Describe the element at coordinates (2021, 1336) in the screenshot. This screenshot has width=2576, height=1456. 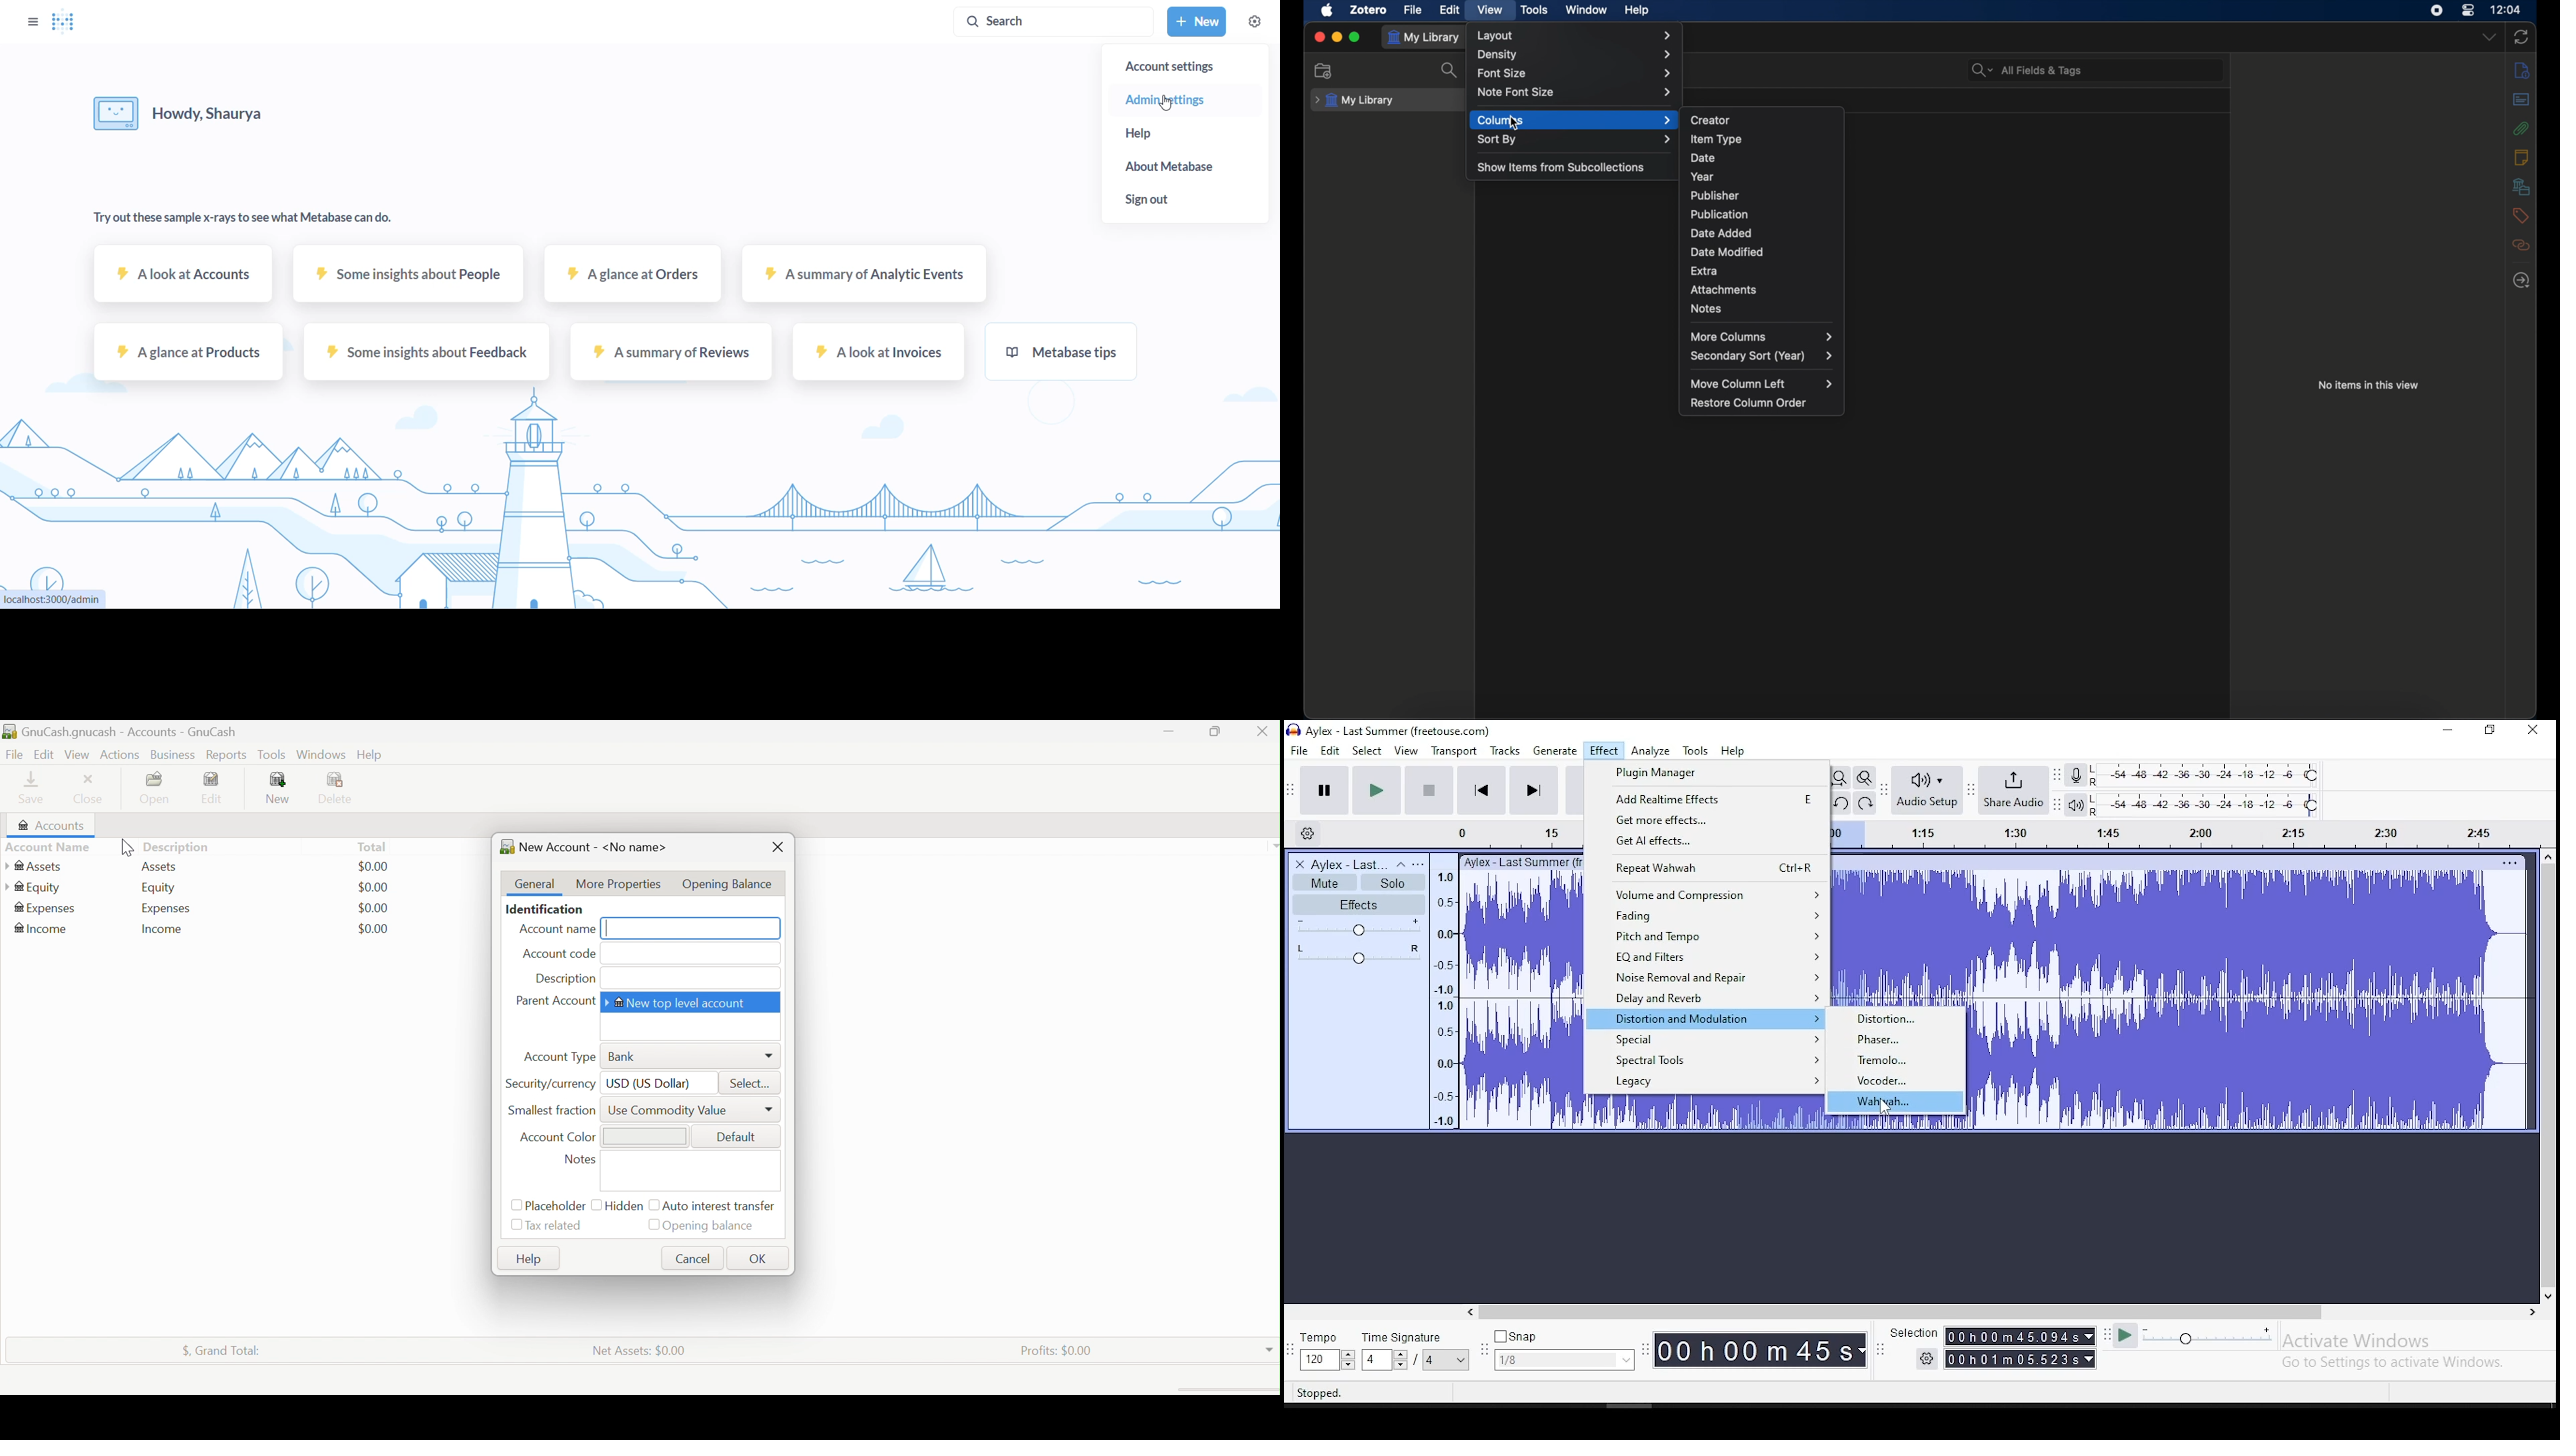
I see `00h00m55.989s` at that location.